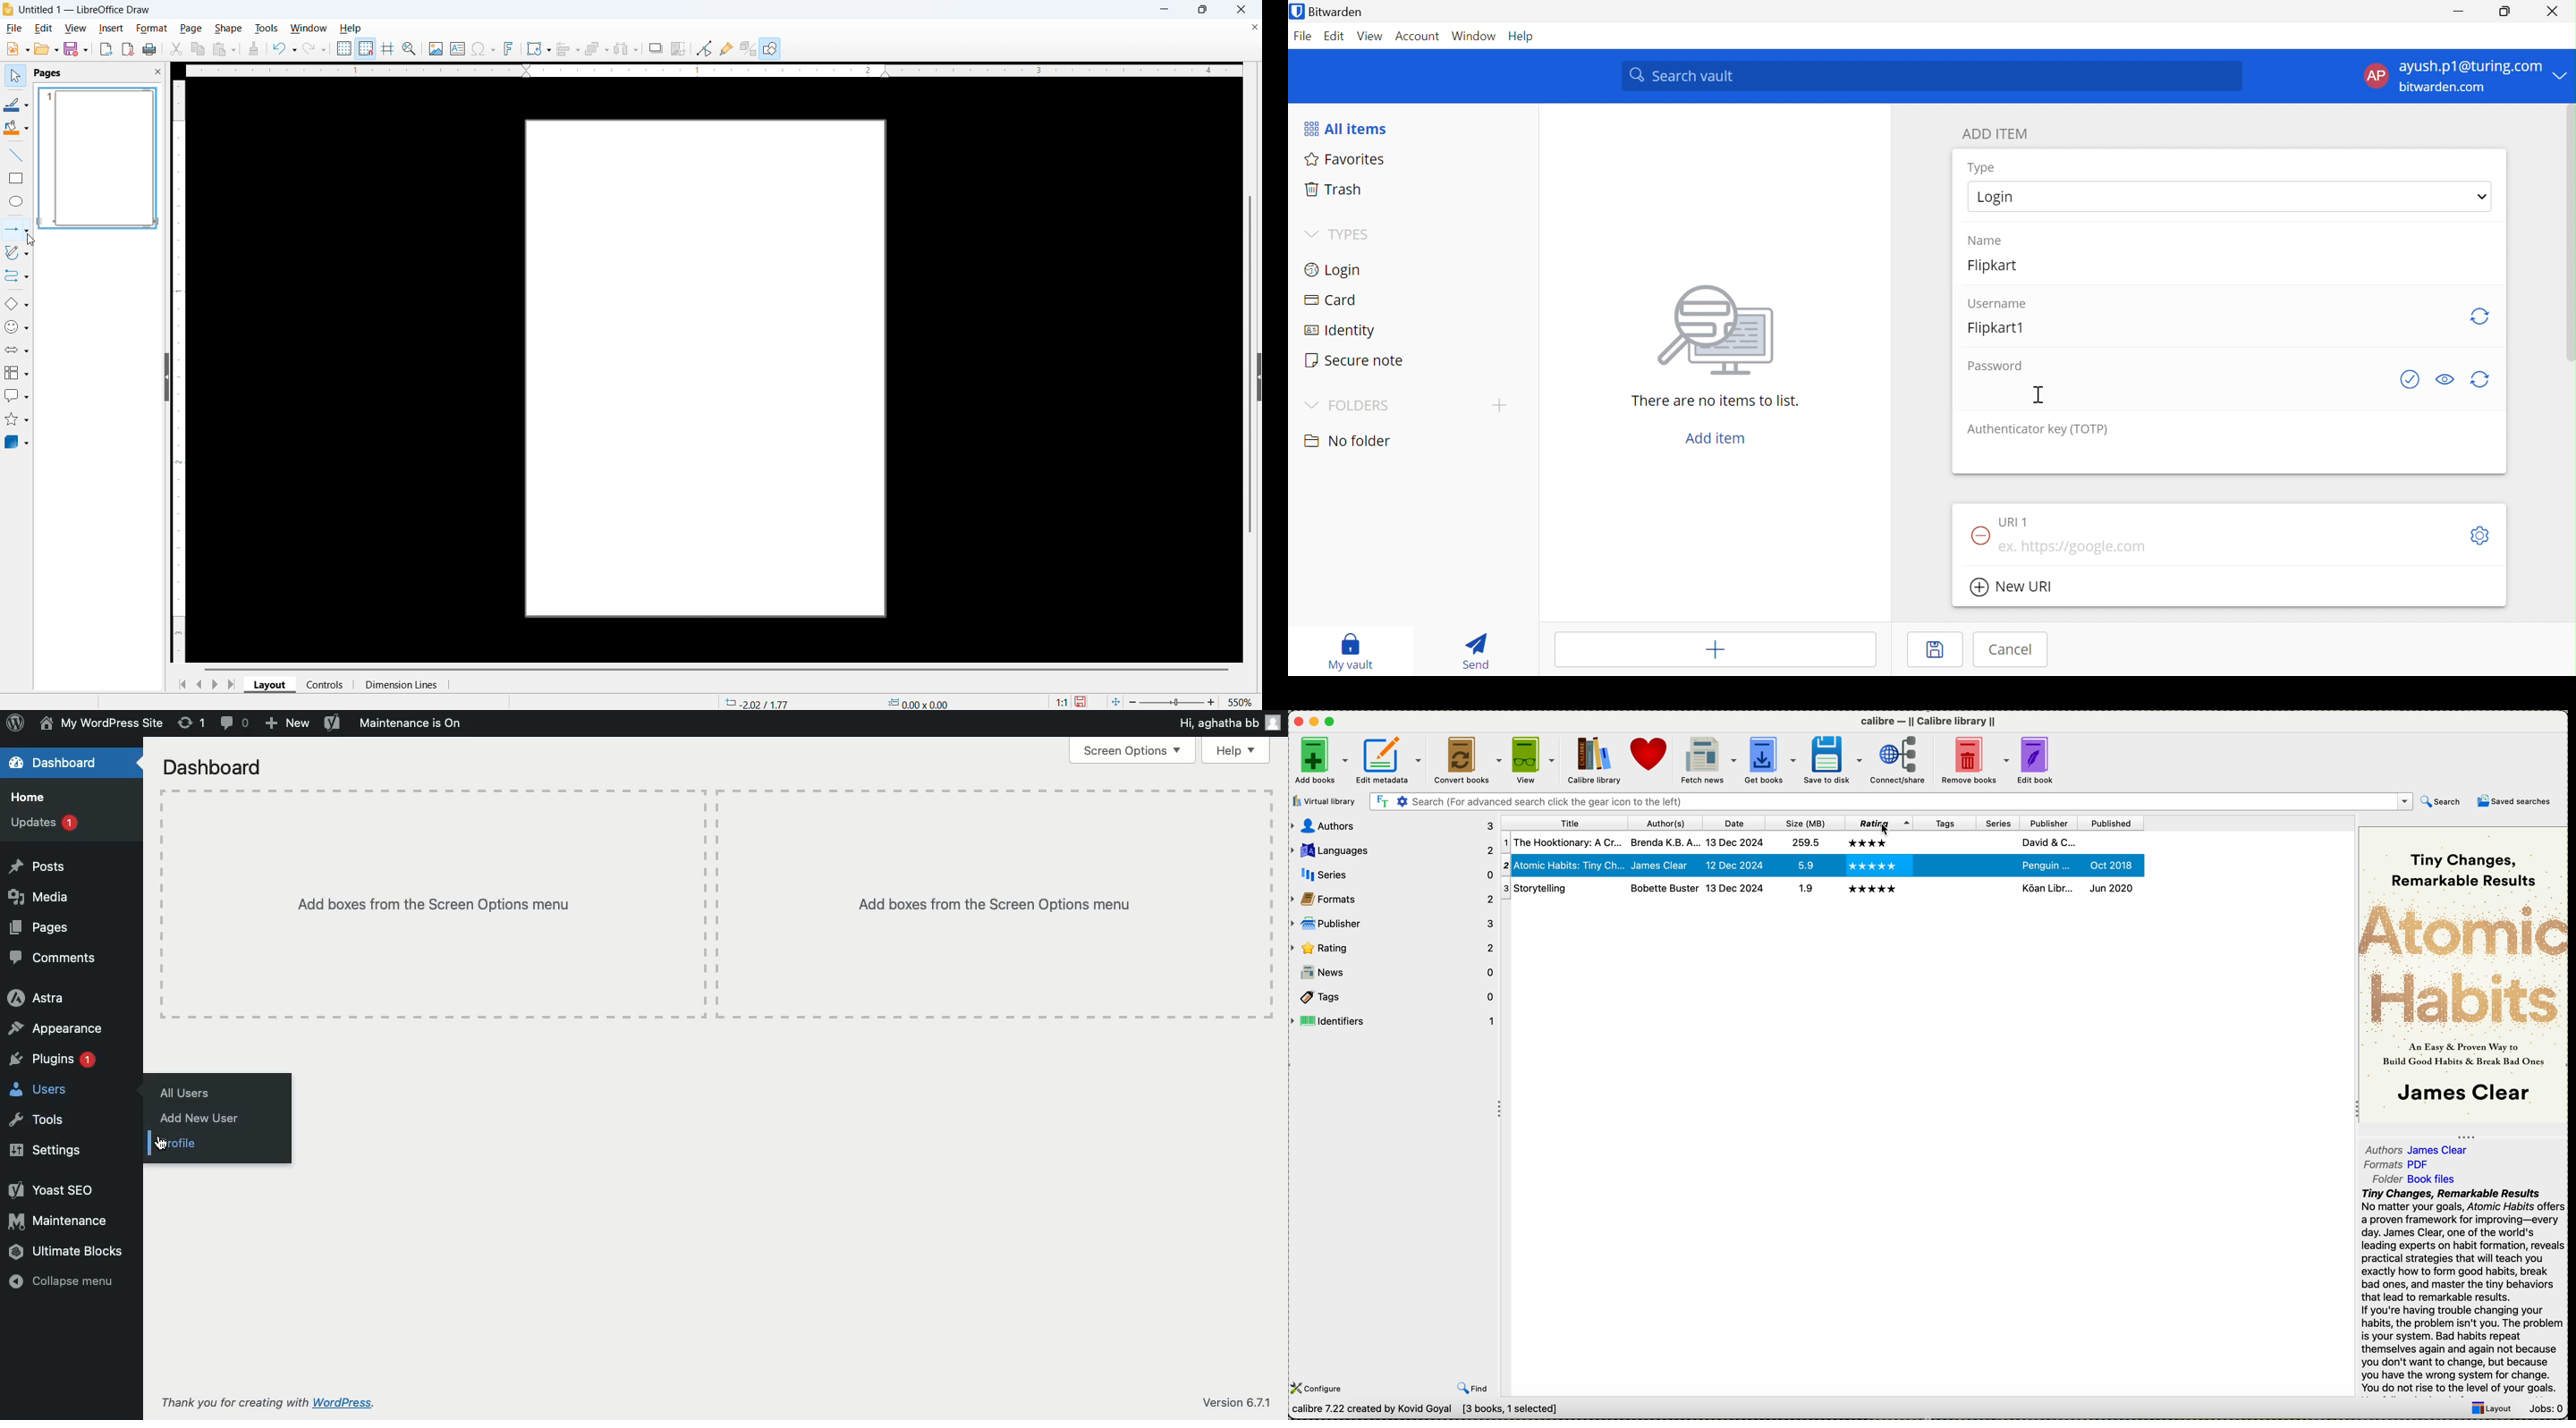 The width and height of the screenshot is (2576, 1428). I want to click on stars & banners, so click(16, 419).